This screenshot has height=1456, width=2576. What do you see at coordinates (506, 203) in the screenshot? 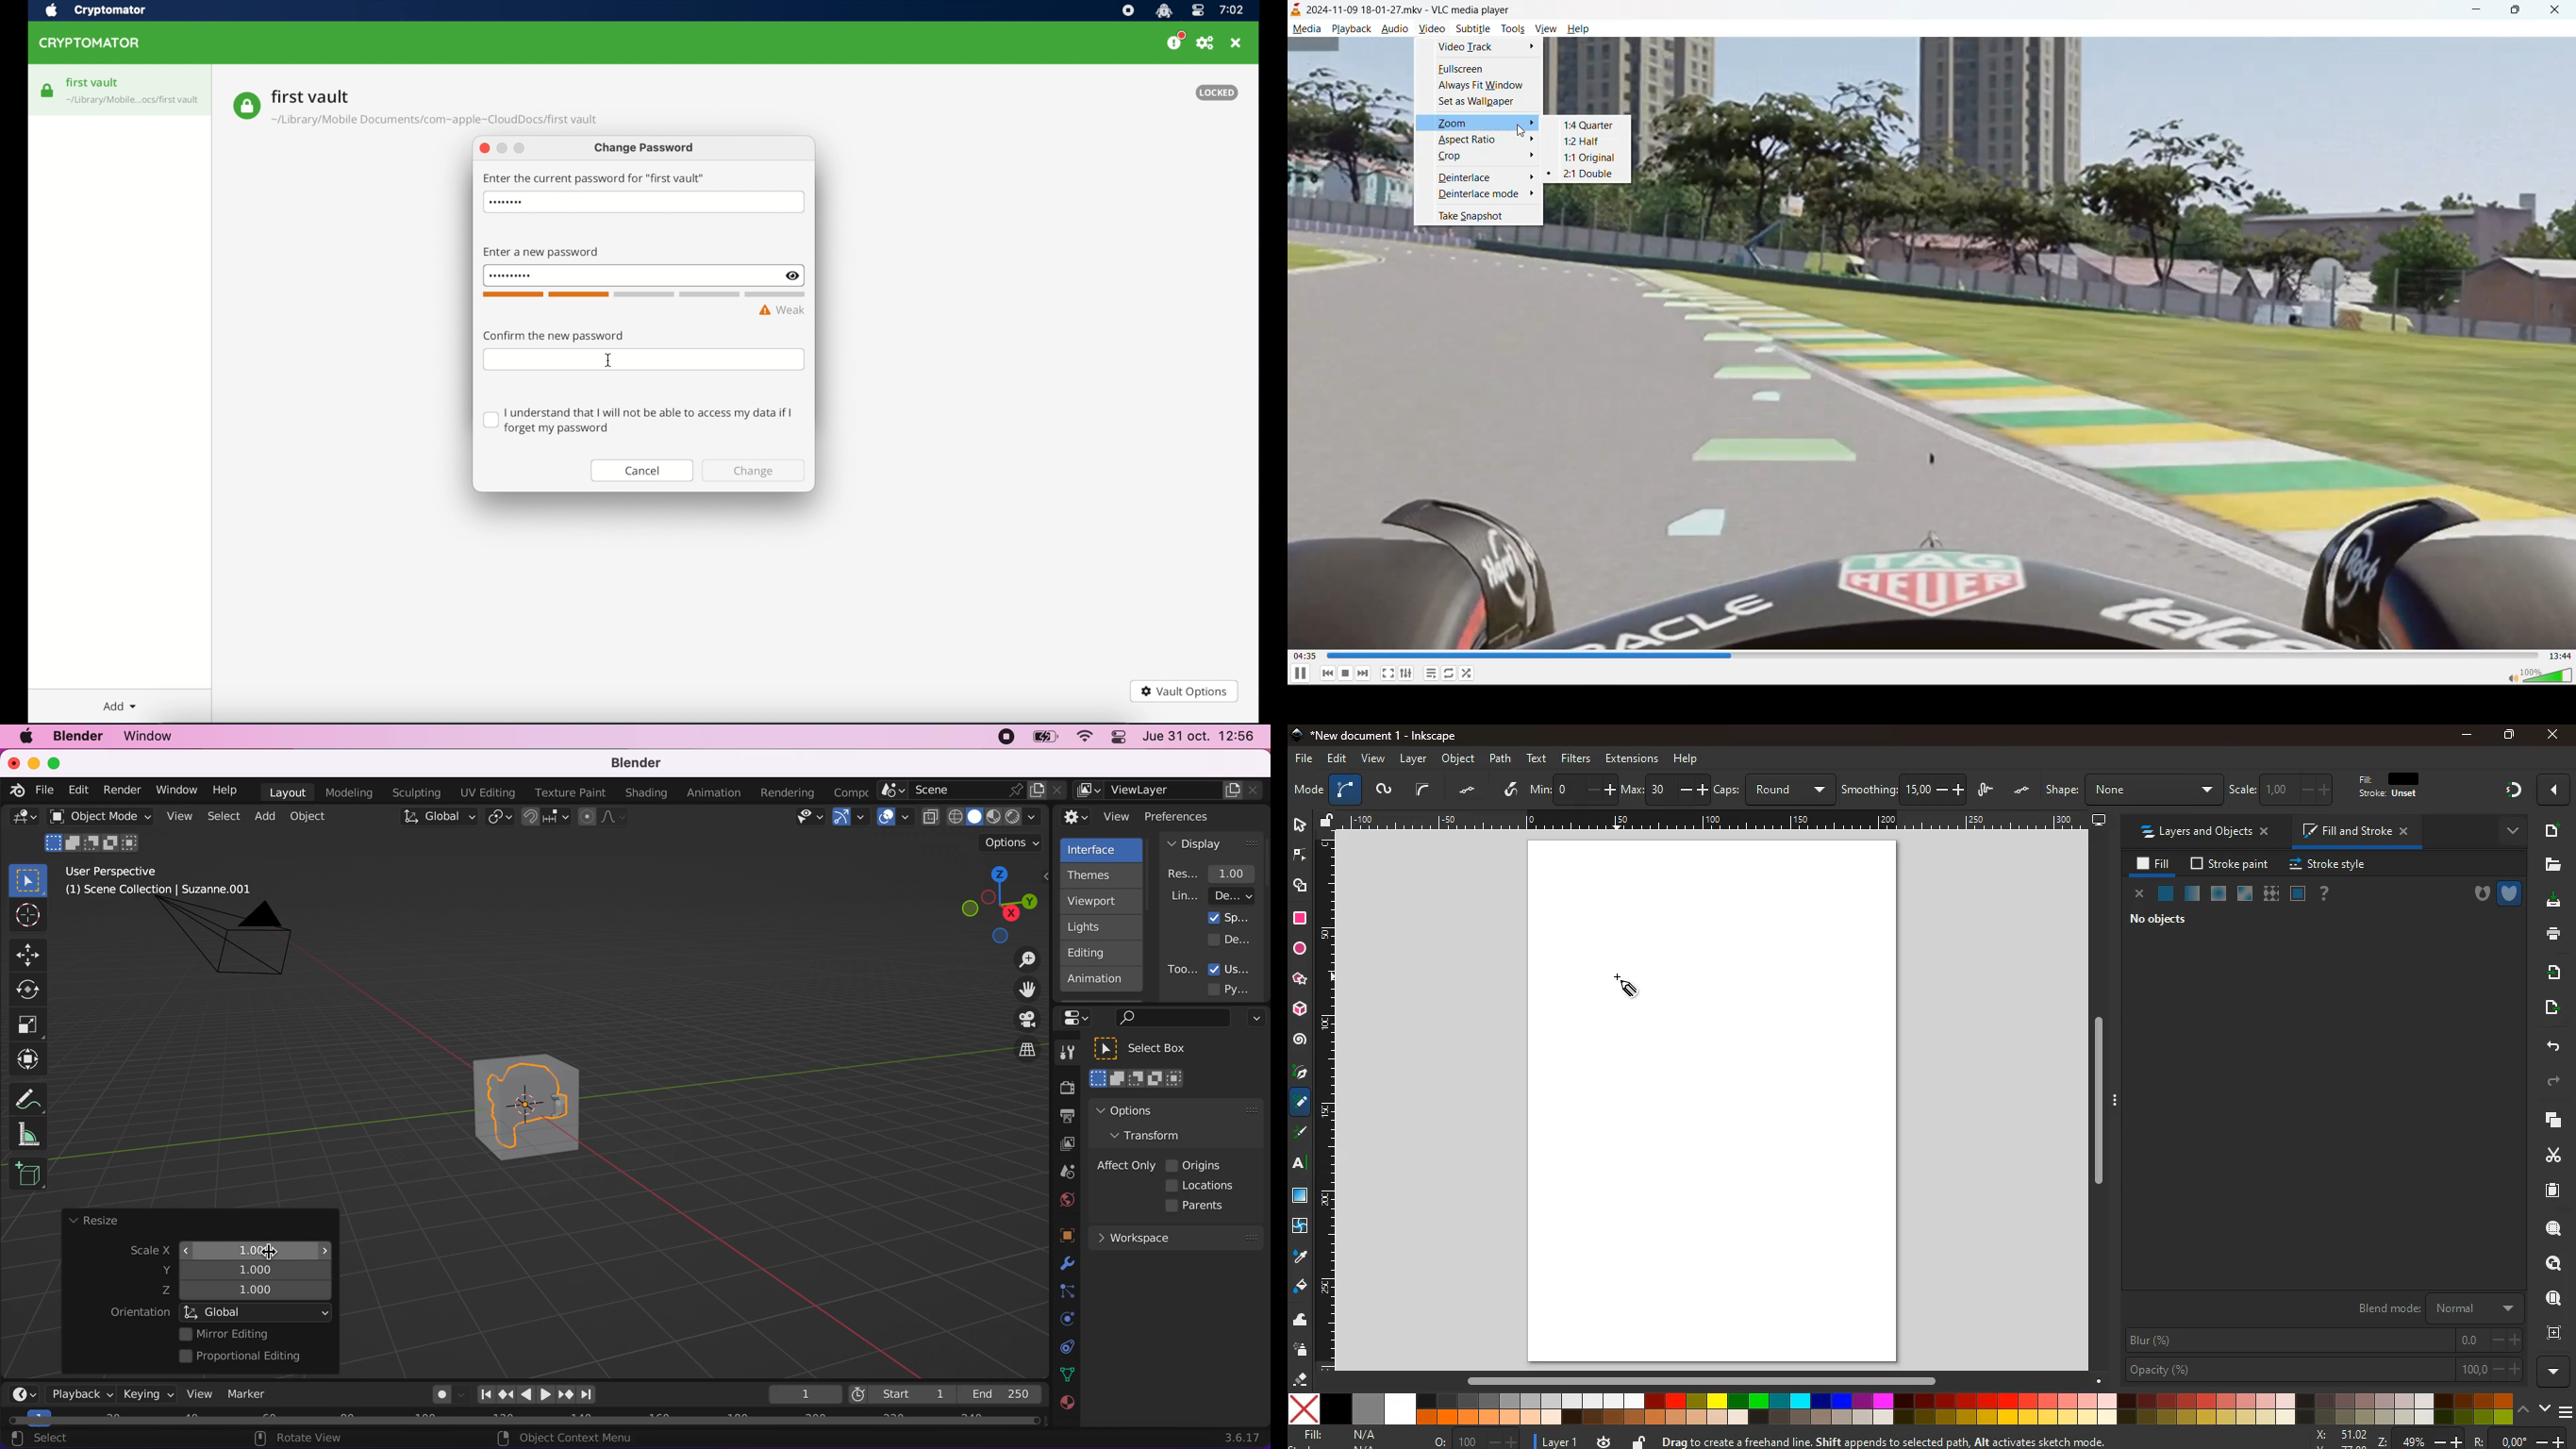
I see `hidden password` at bounding box center [506, 203].